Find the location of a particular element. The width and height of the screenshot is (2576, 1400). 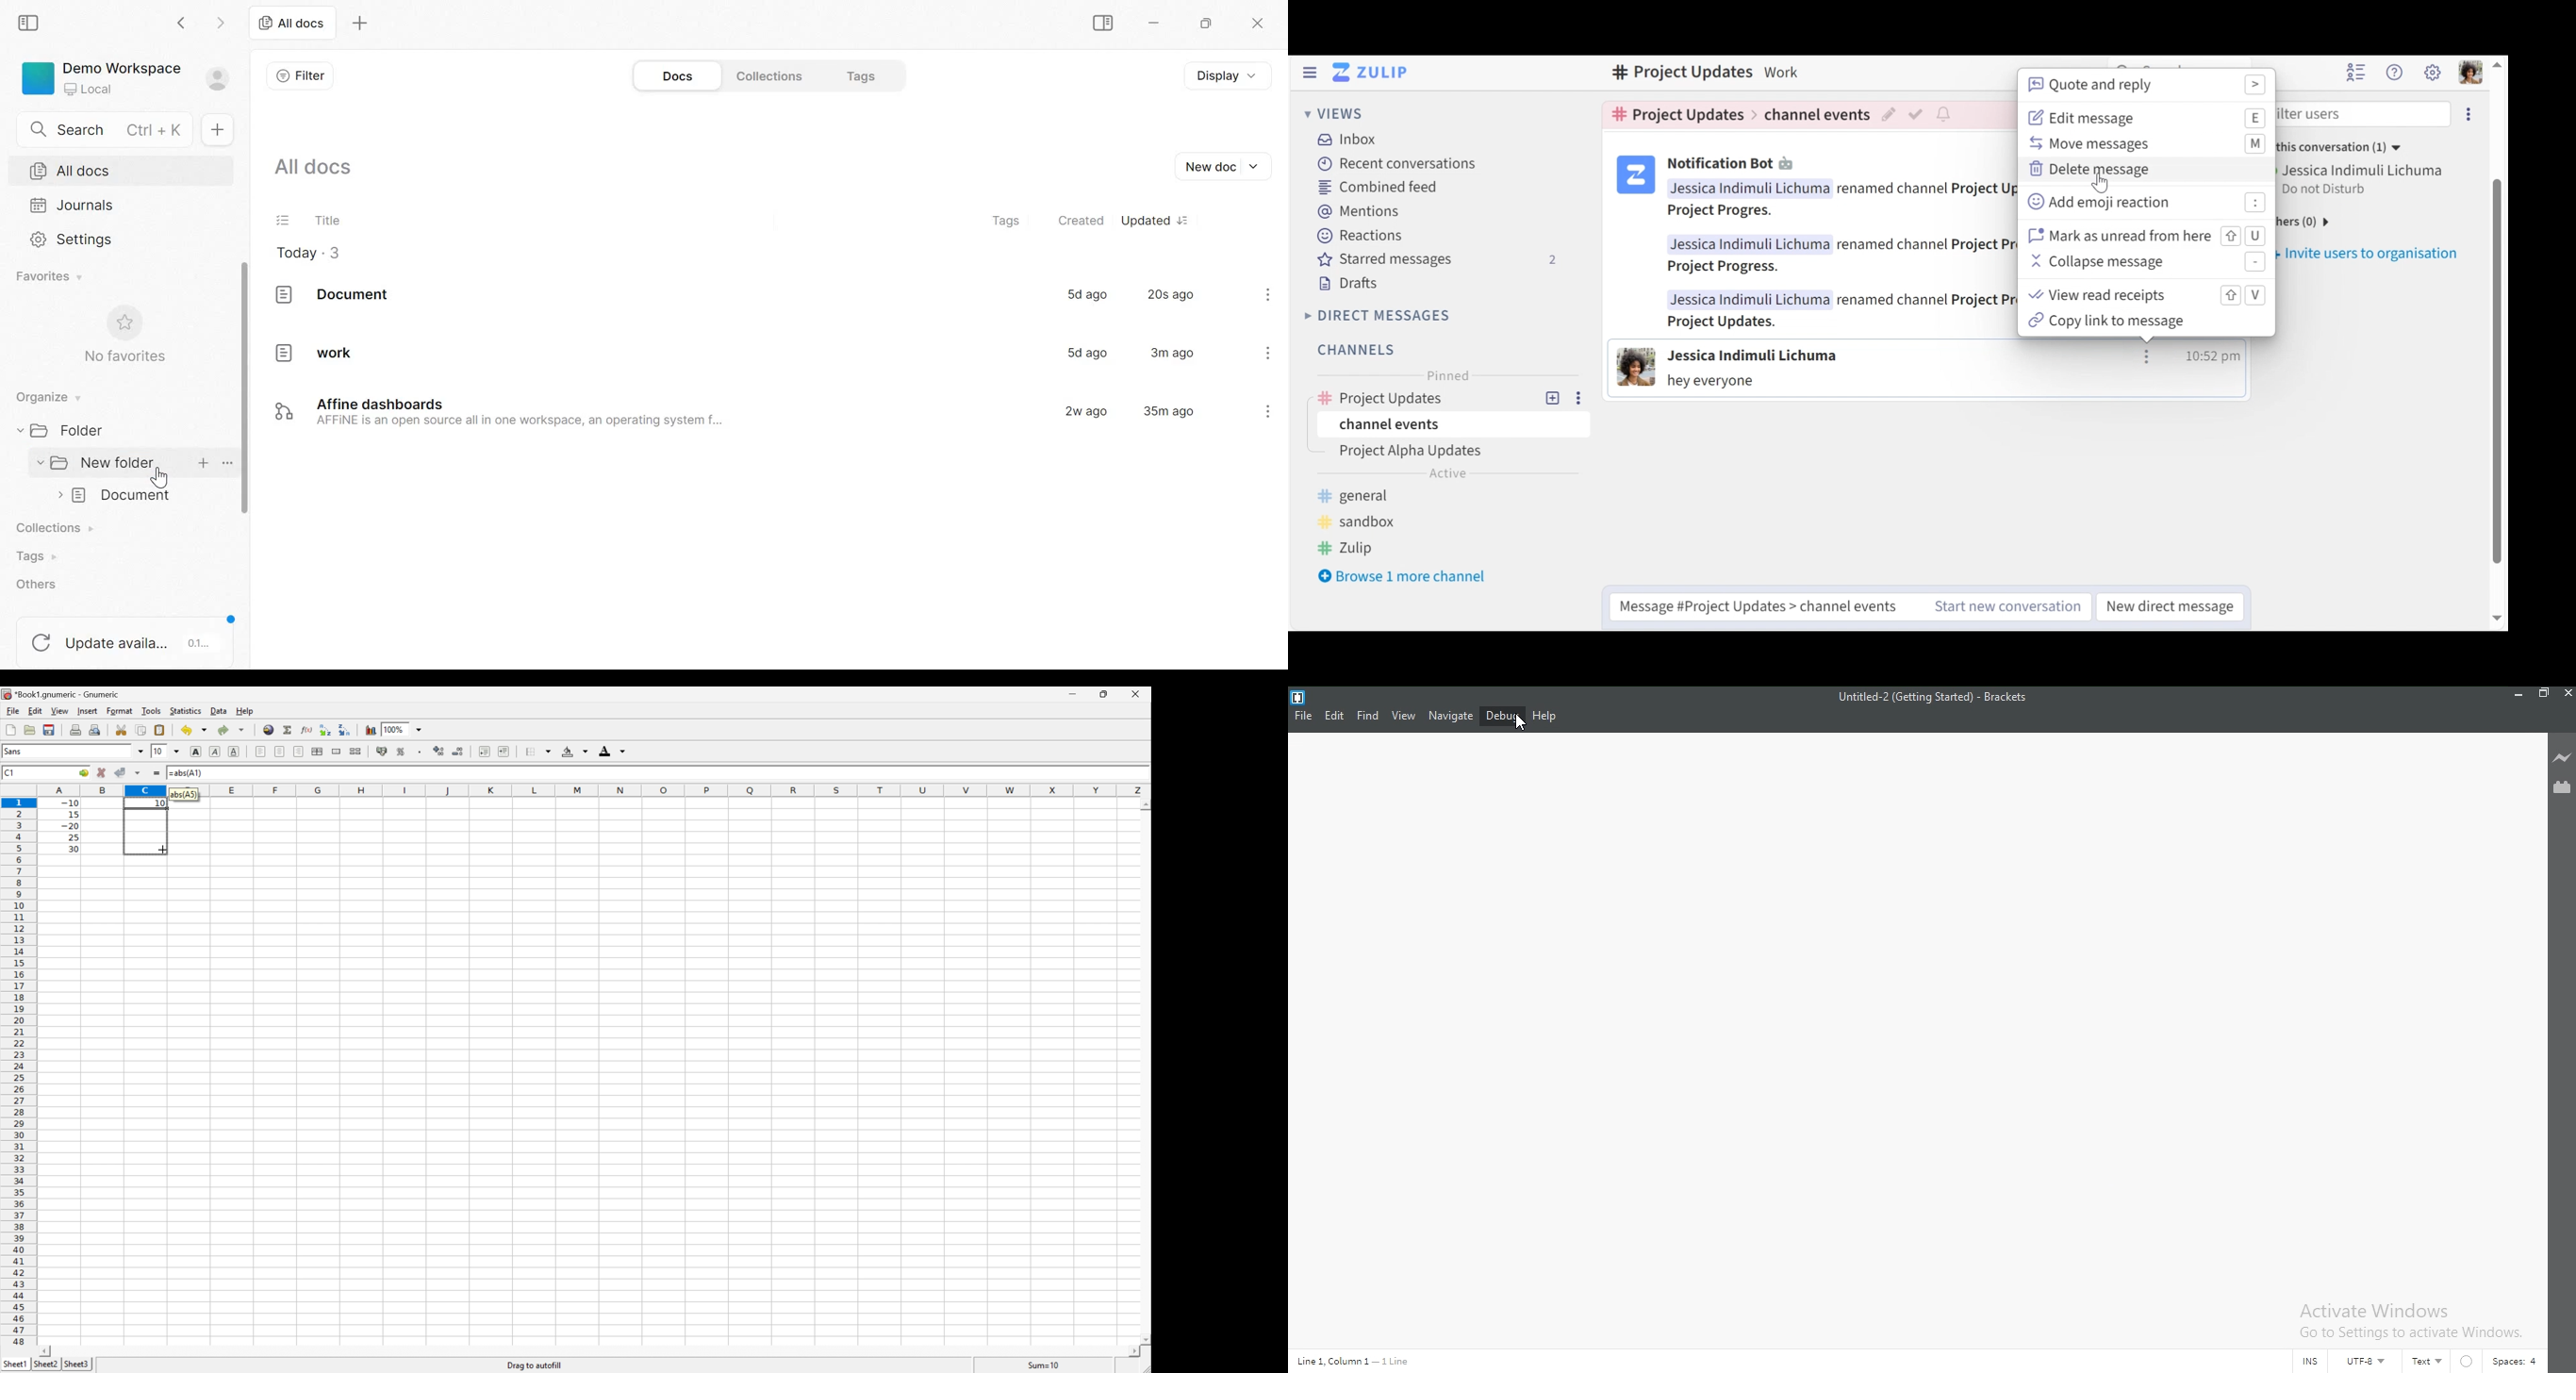

View read receipts is located at coordinates (2147, 295).